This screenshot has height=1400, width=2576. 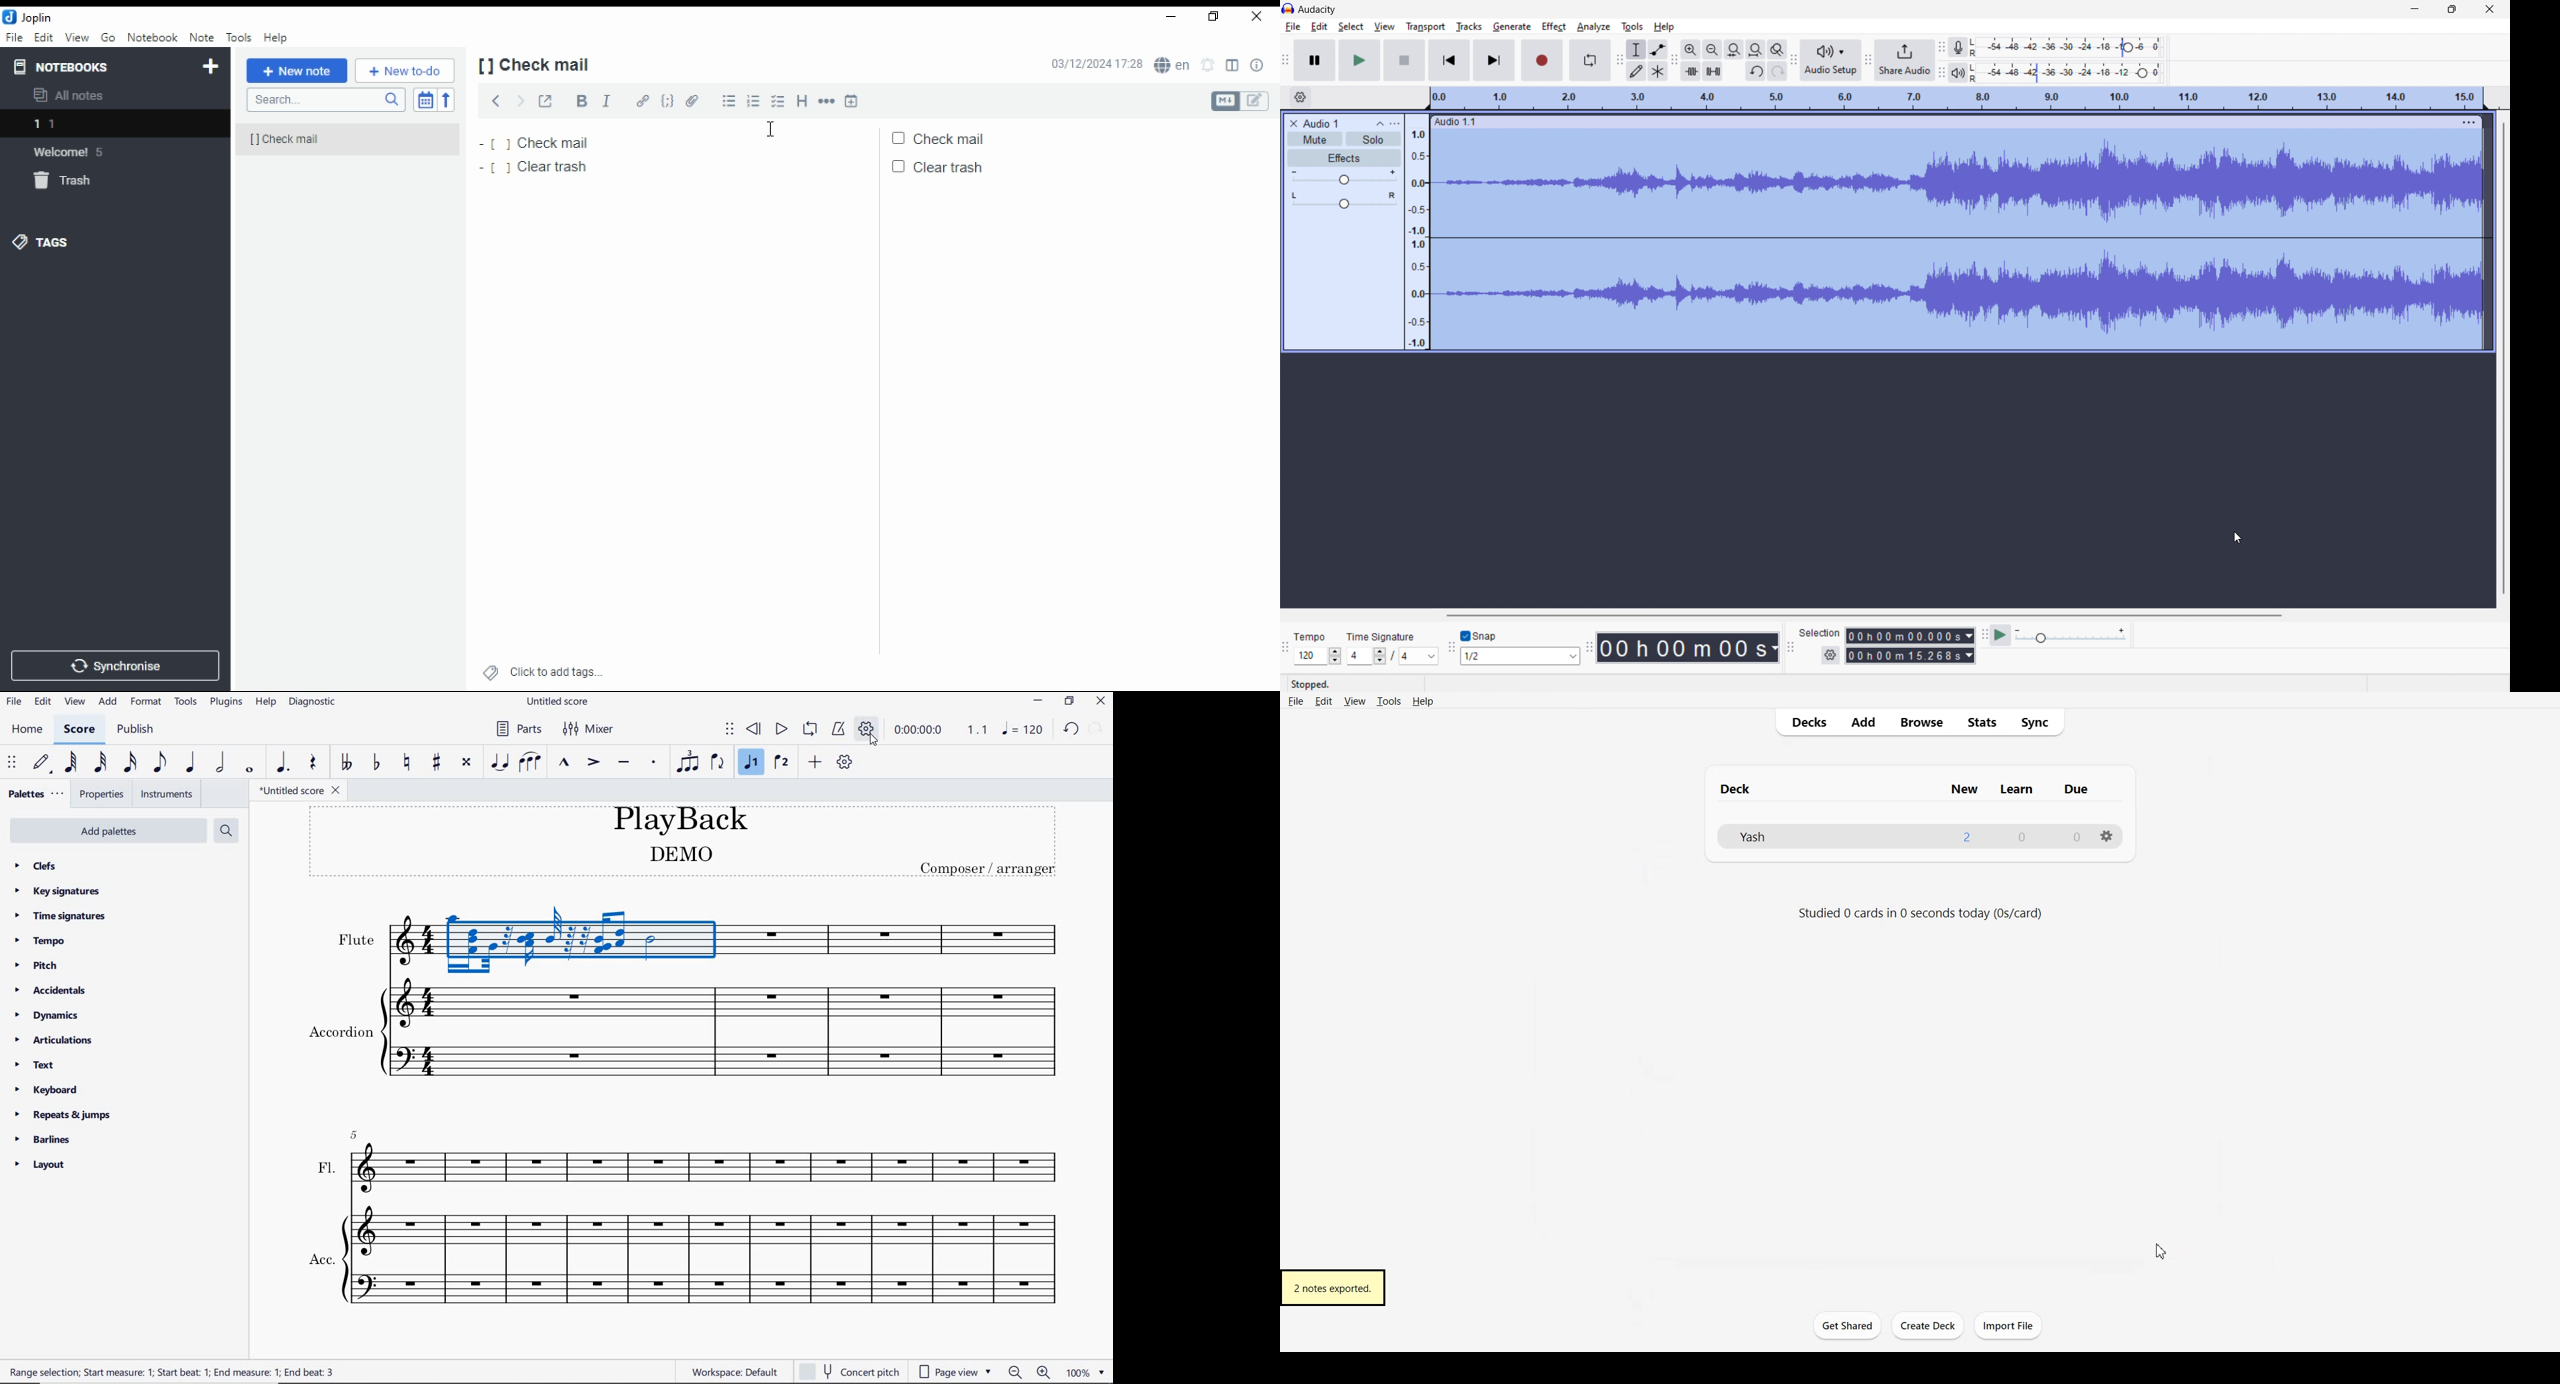 I want to click on Deck, so click(x=1741, y=789).